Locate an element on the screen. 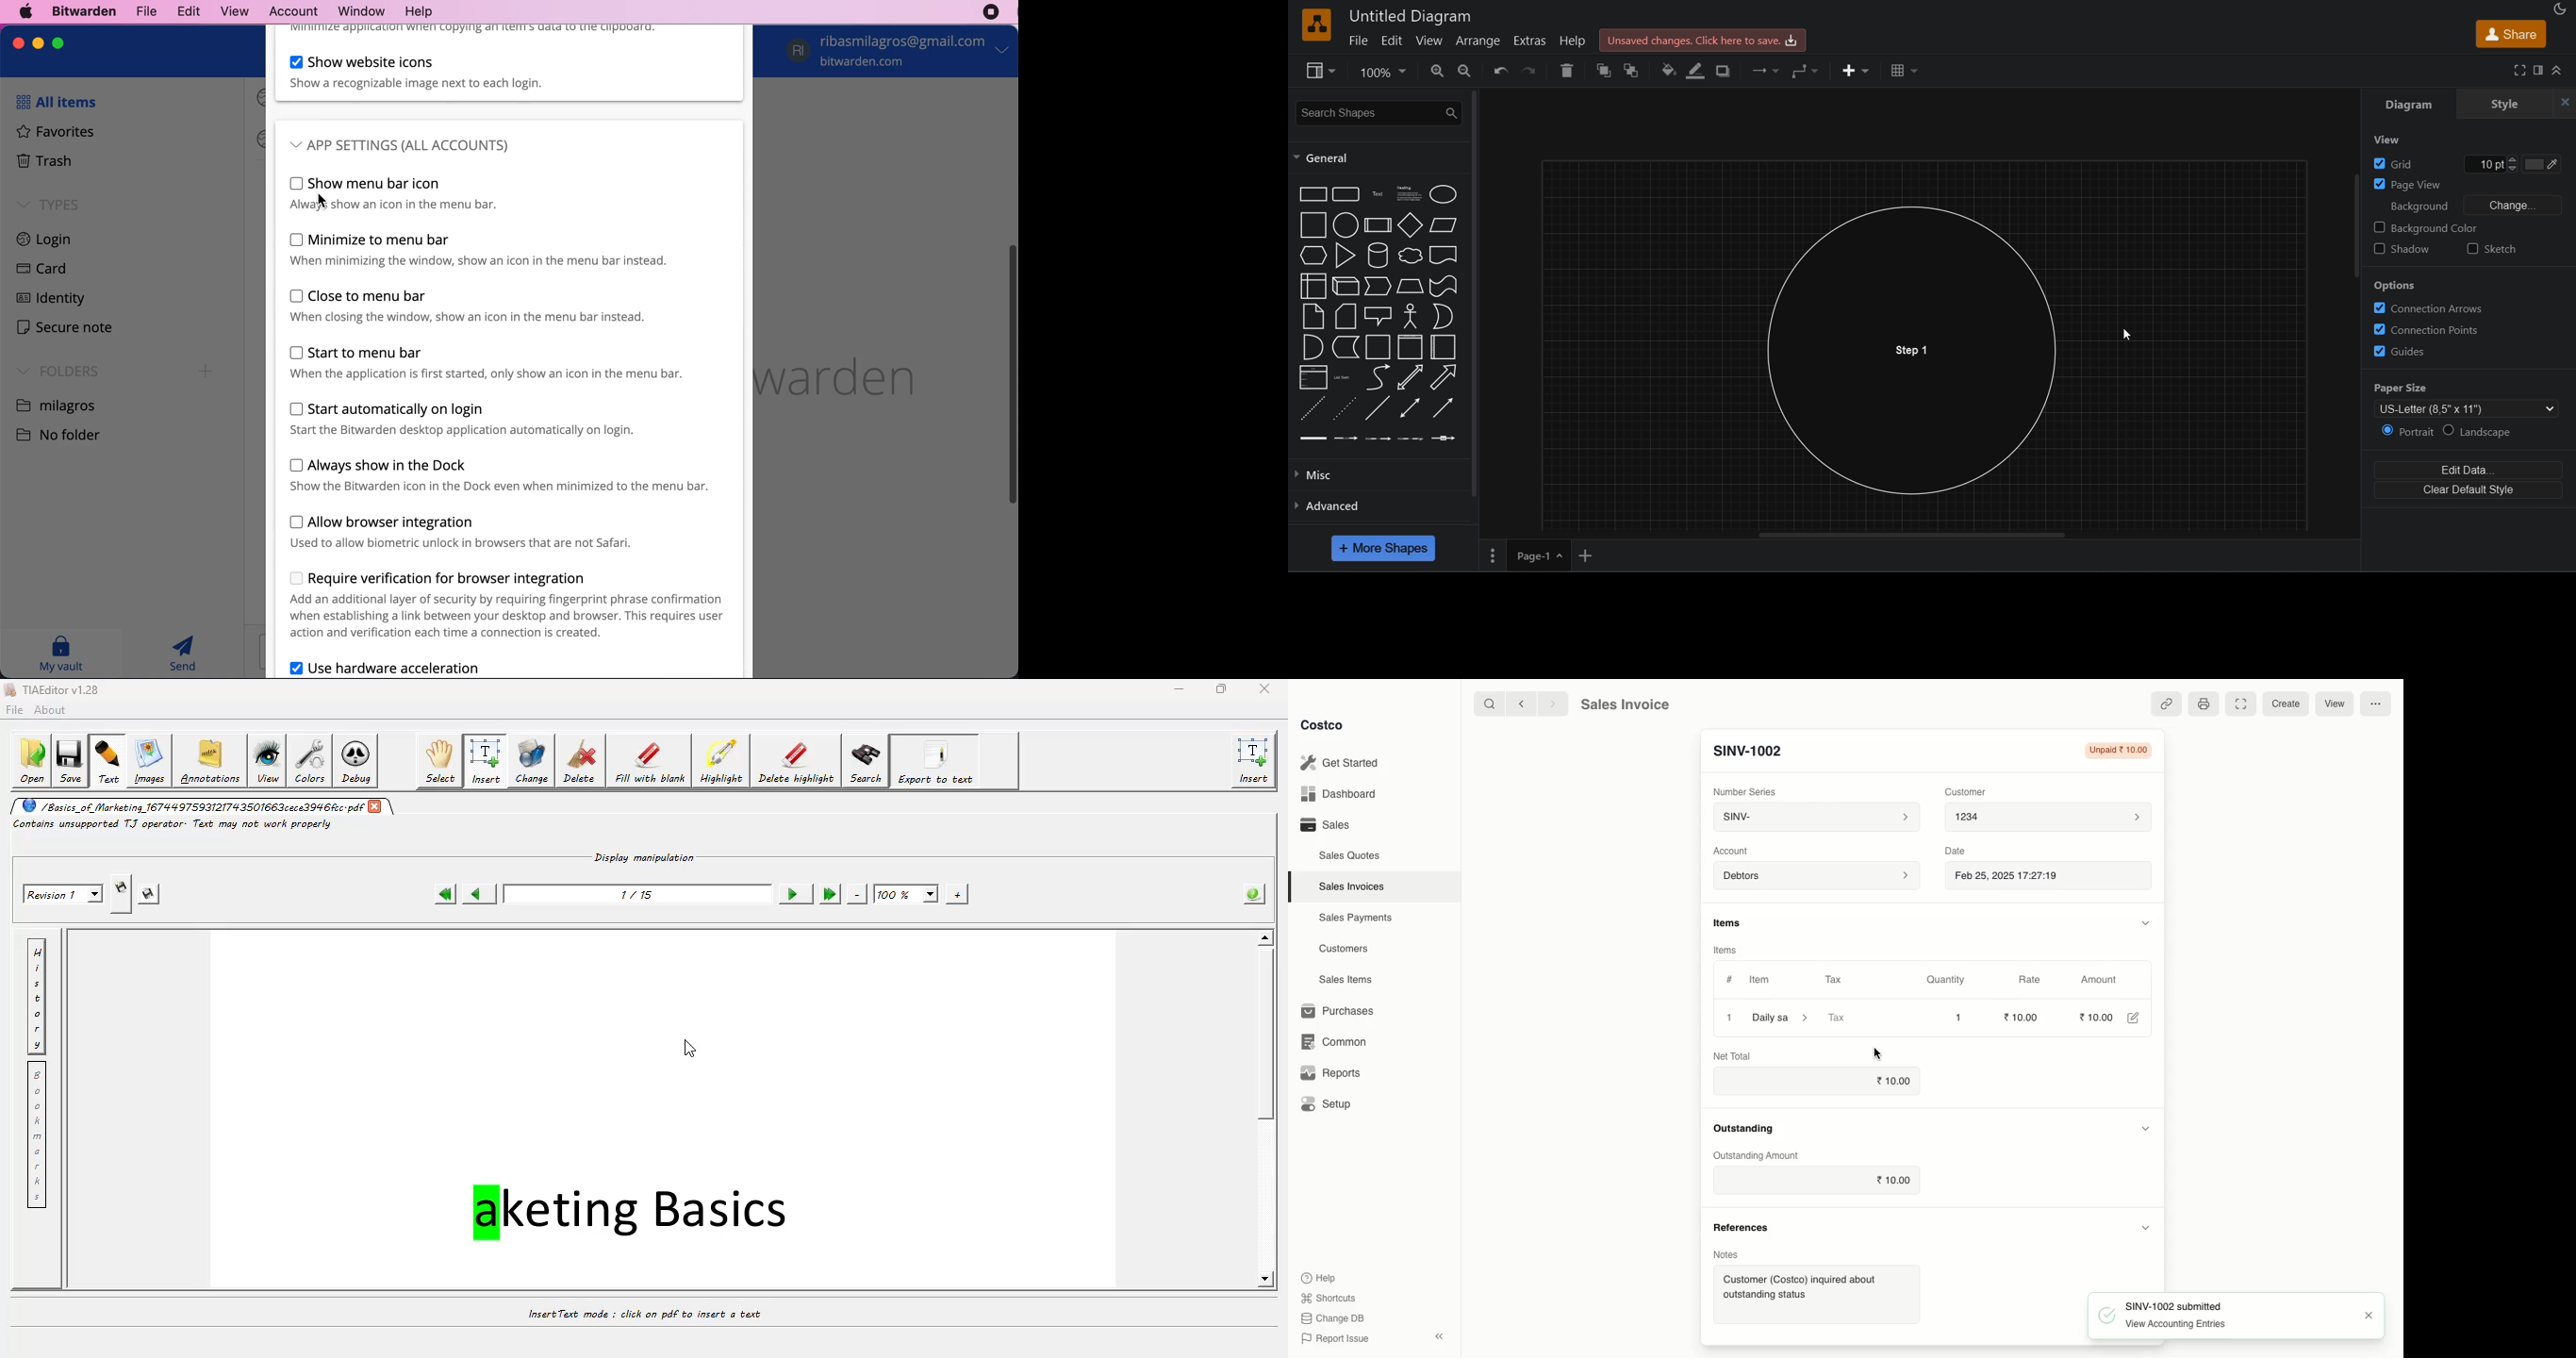 The height and width of the screenshot is (1372, 2576). 10.00 is located at coordinates (2095, 1017).